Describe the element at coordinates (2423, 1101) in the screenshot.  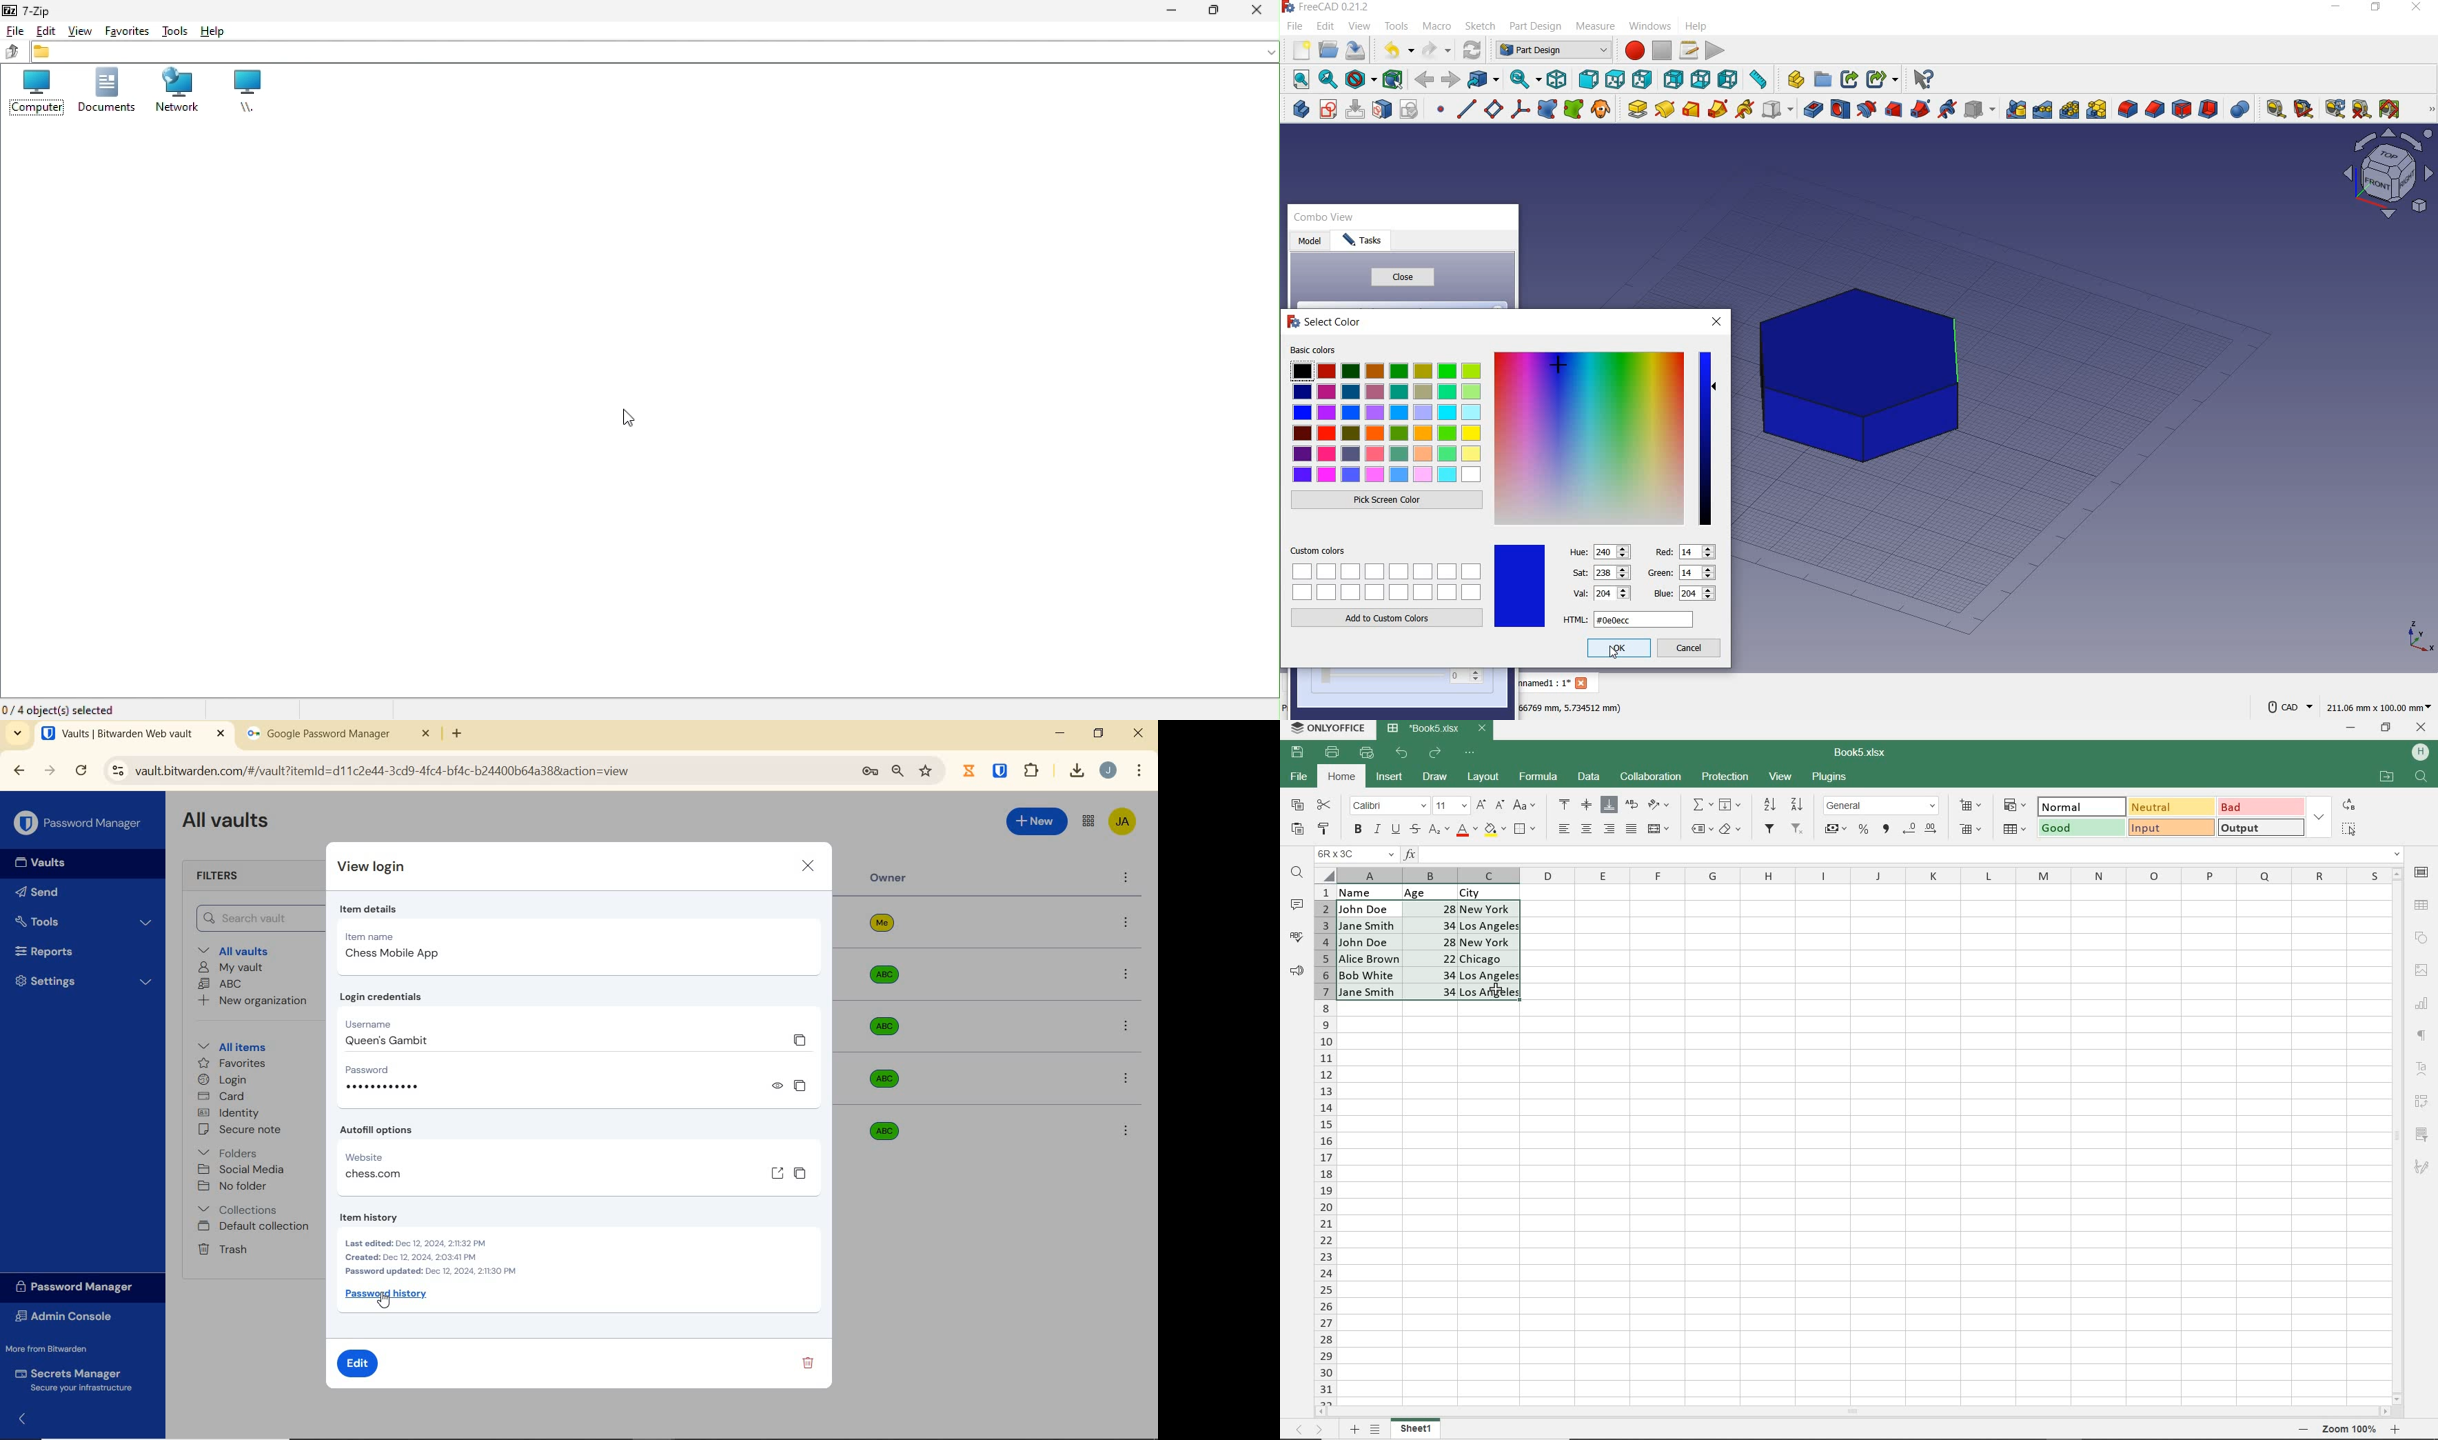
I see `PIVOT TABLE` at that location.